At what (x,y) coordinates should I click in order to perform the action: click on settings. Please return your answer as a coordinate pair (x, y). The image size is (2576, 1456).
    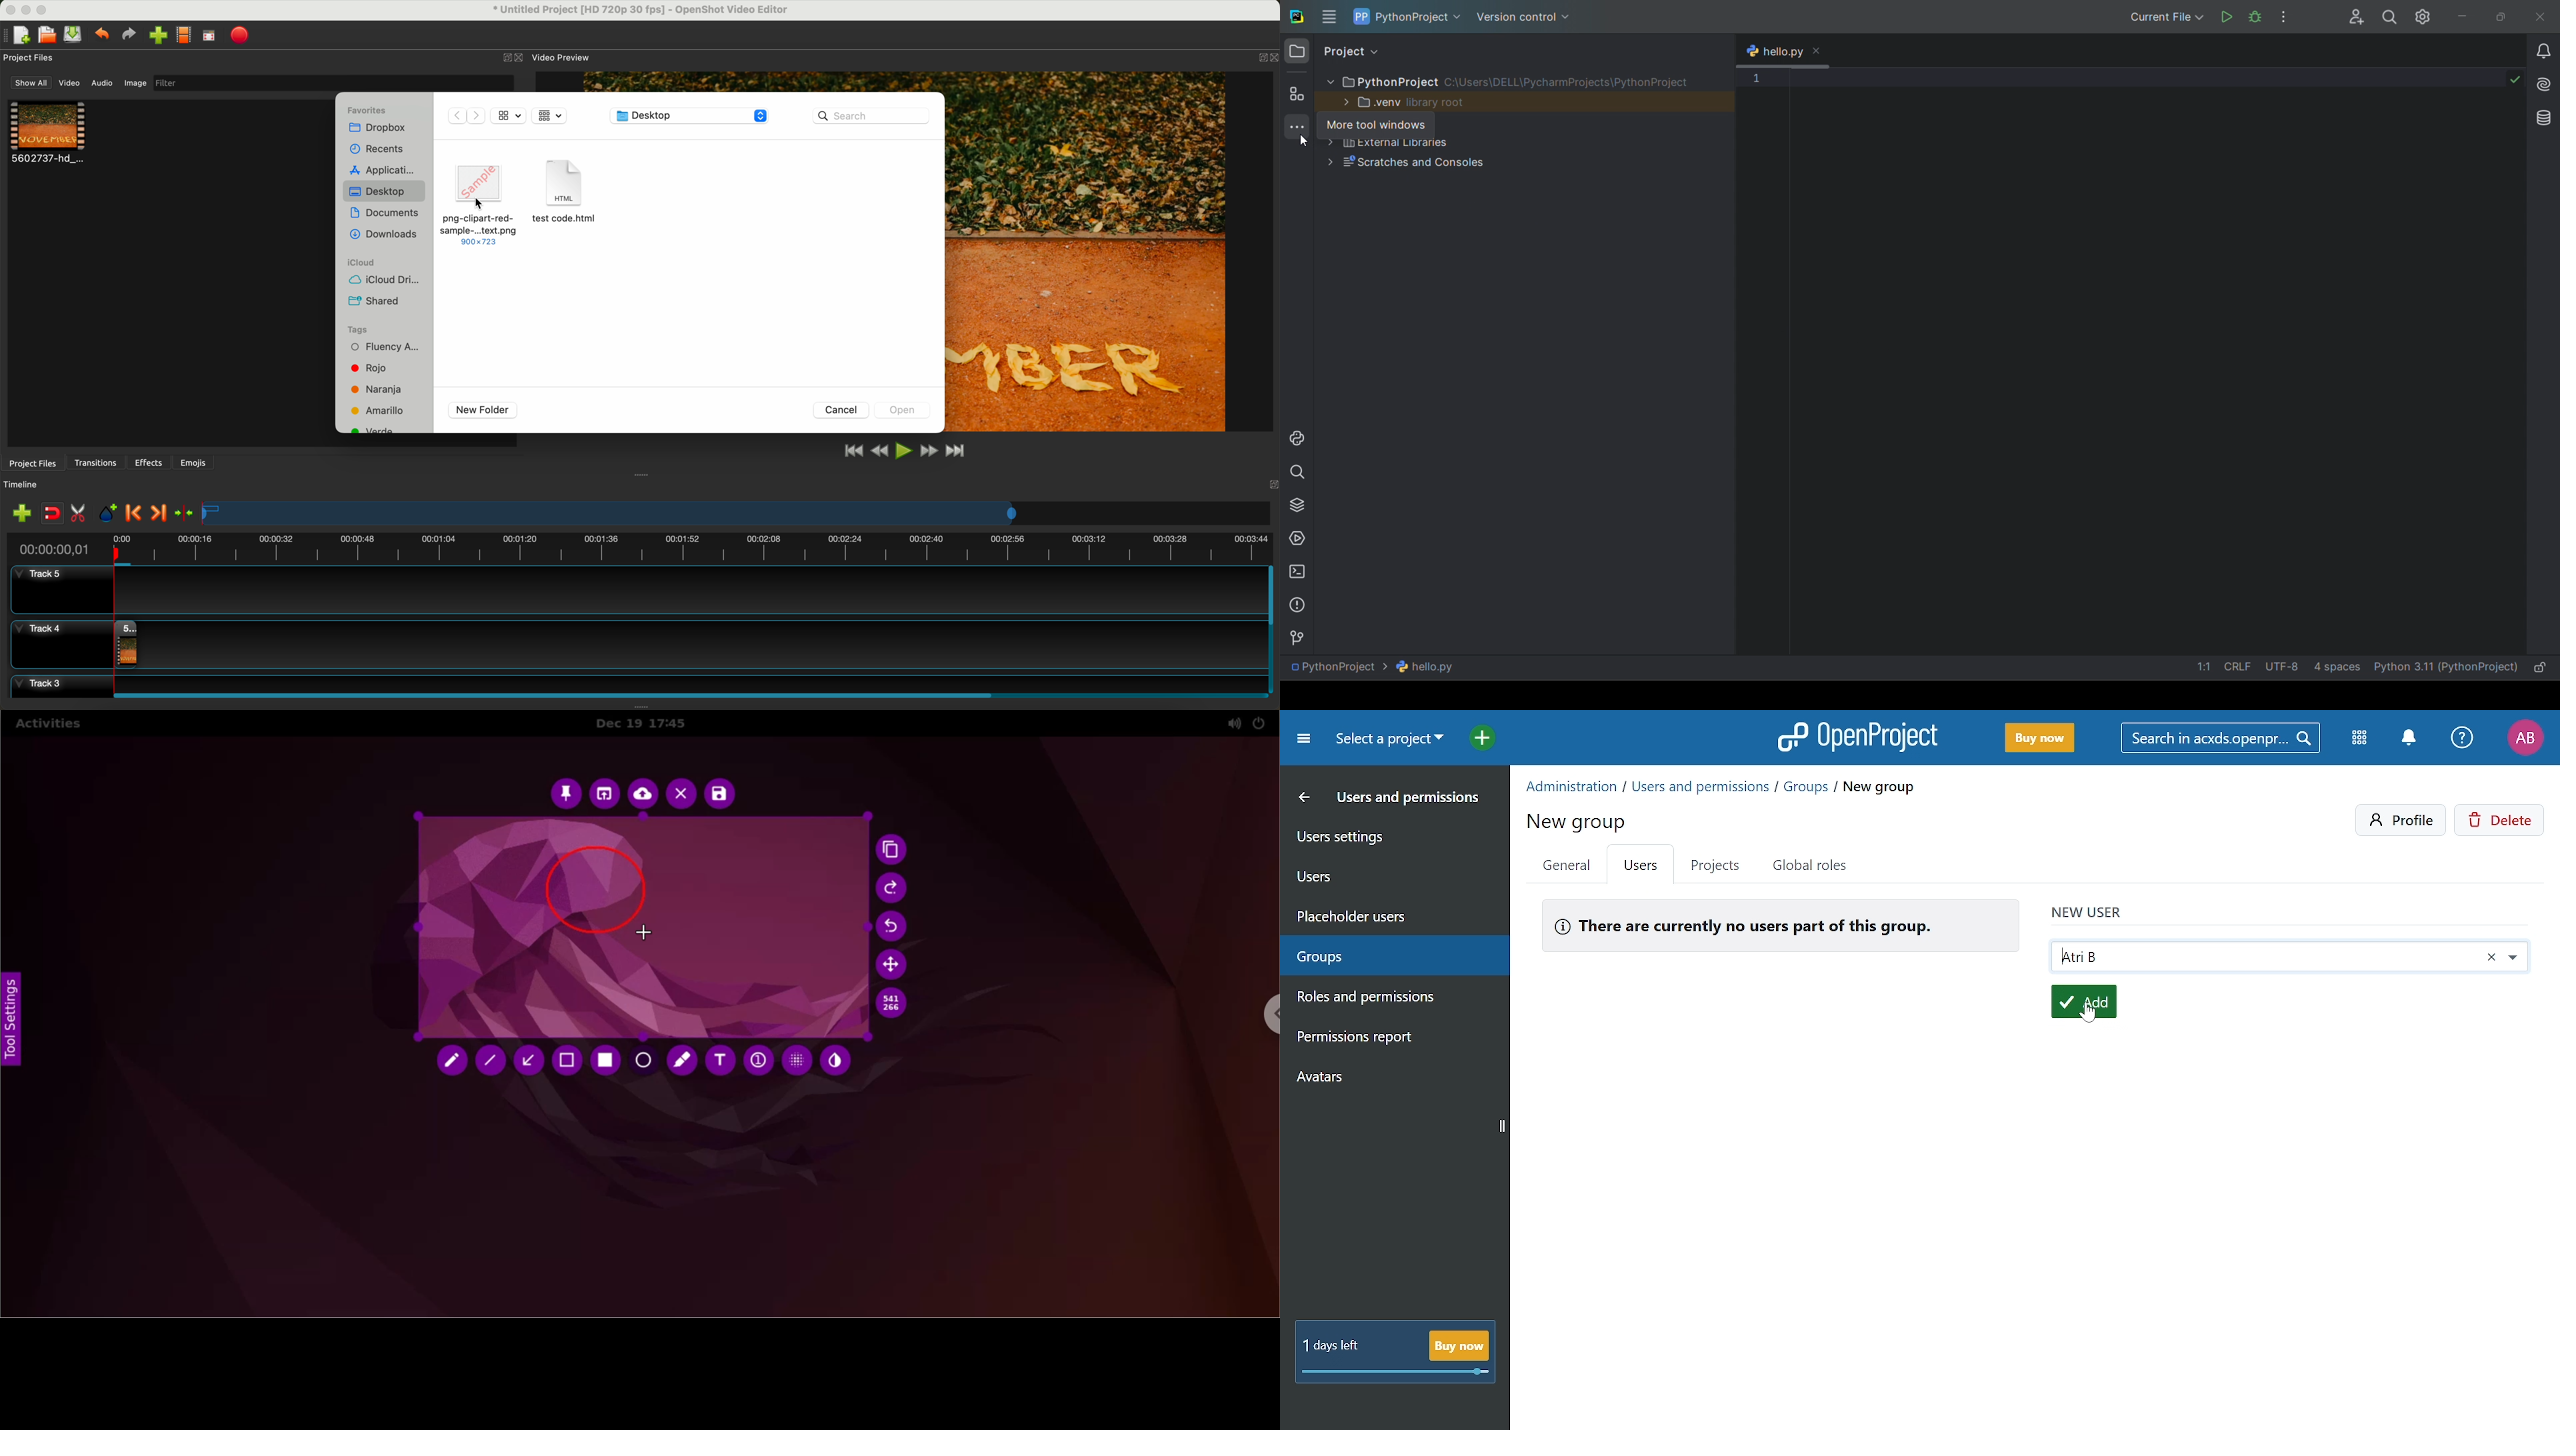
    Looking at the image, I should click on (2425, 17).